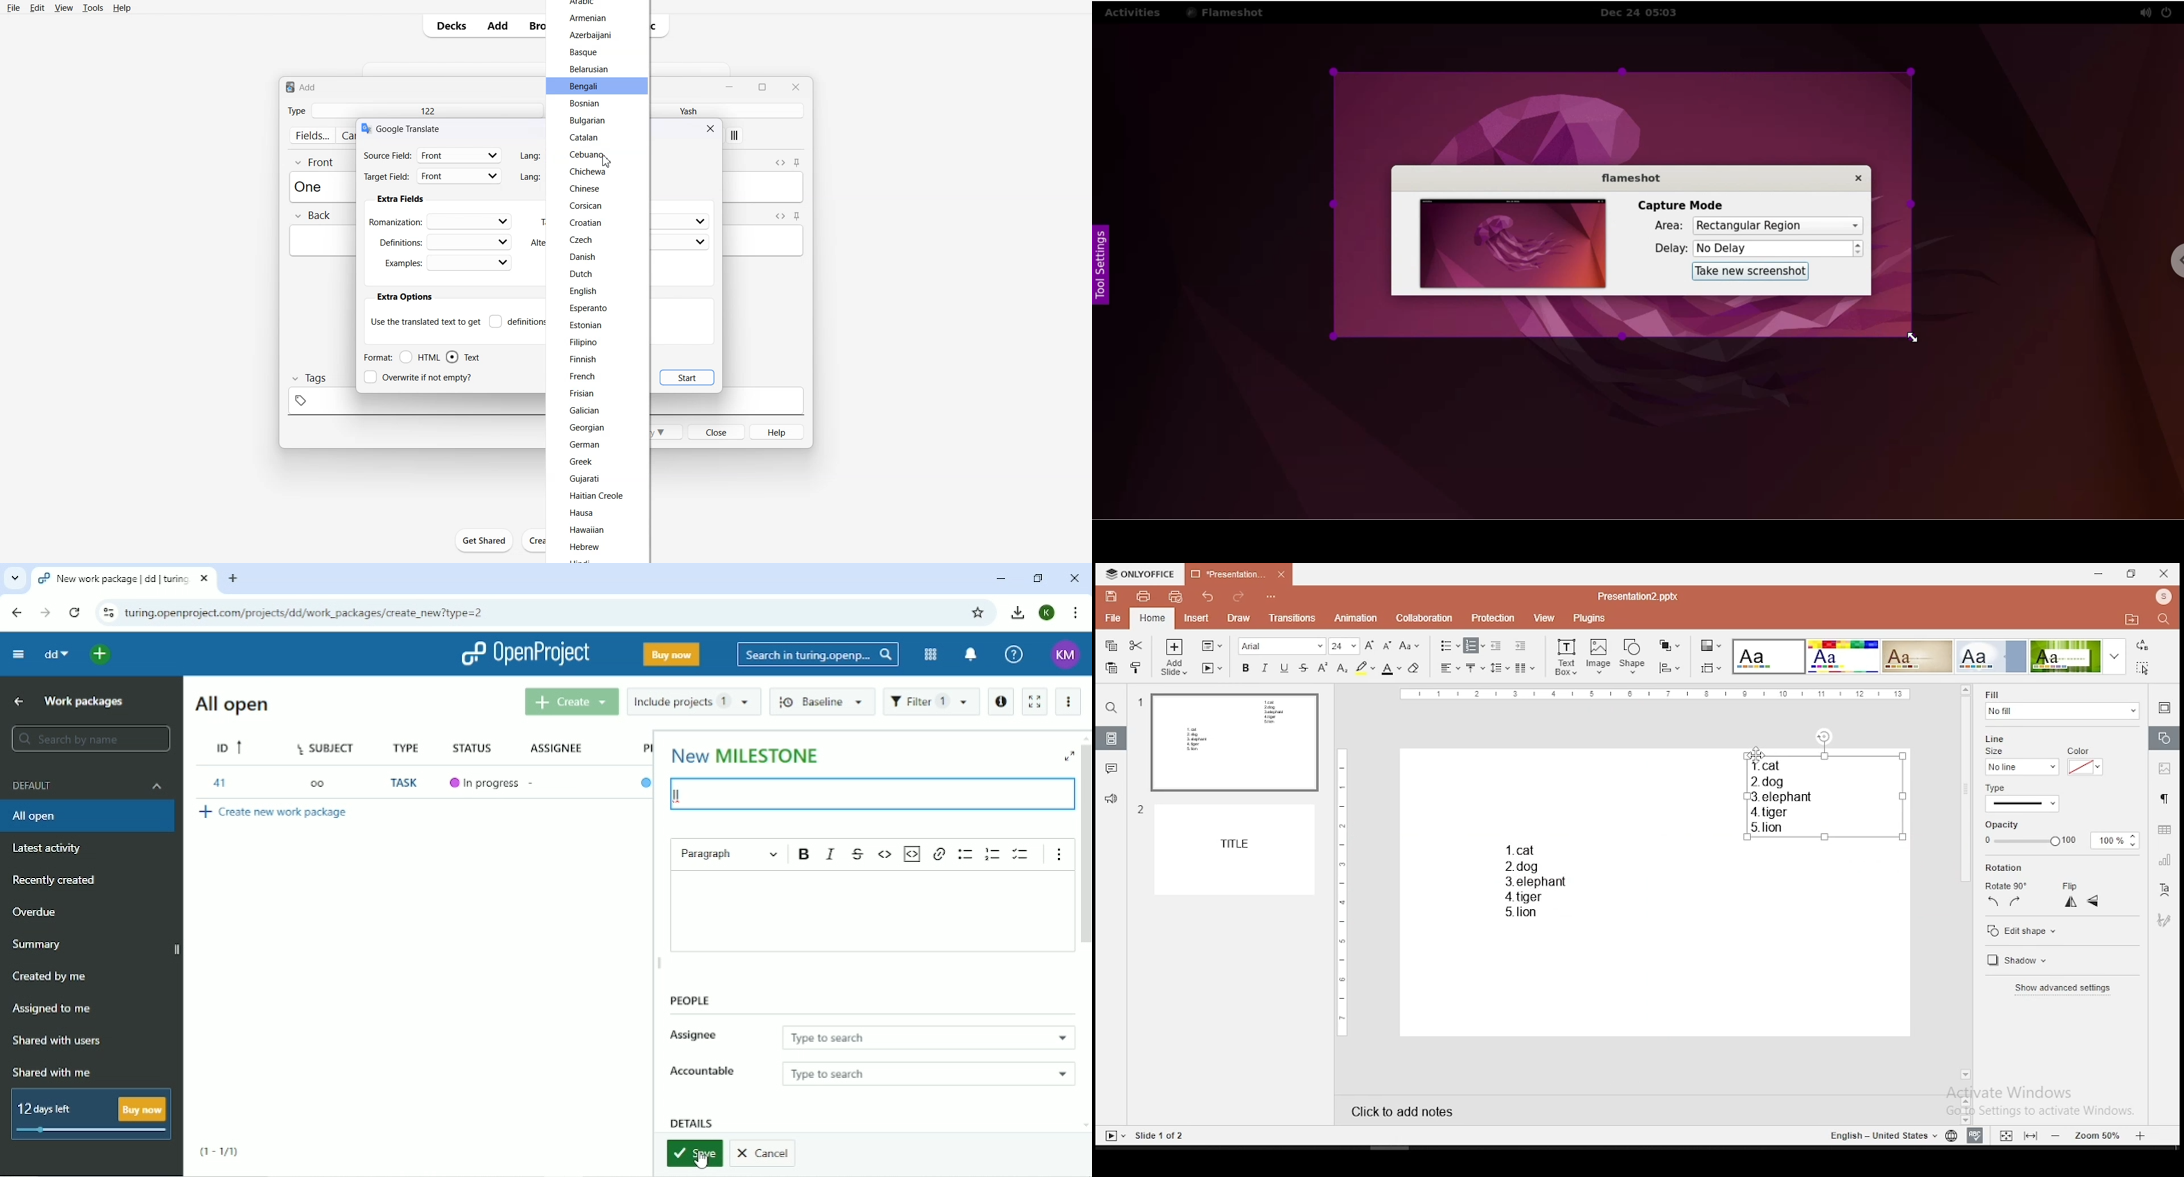  Describe the element at coordinates (1495, 617) in the screenshot. I see `protection` at that location.